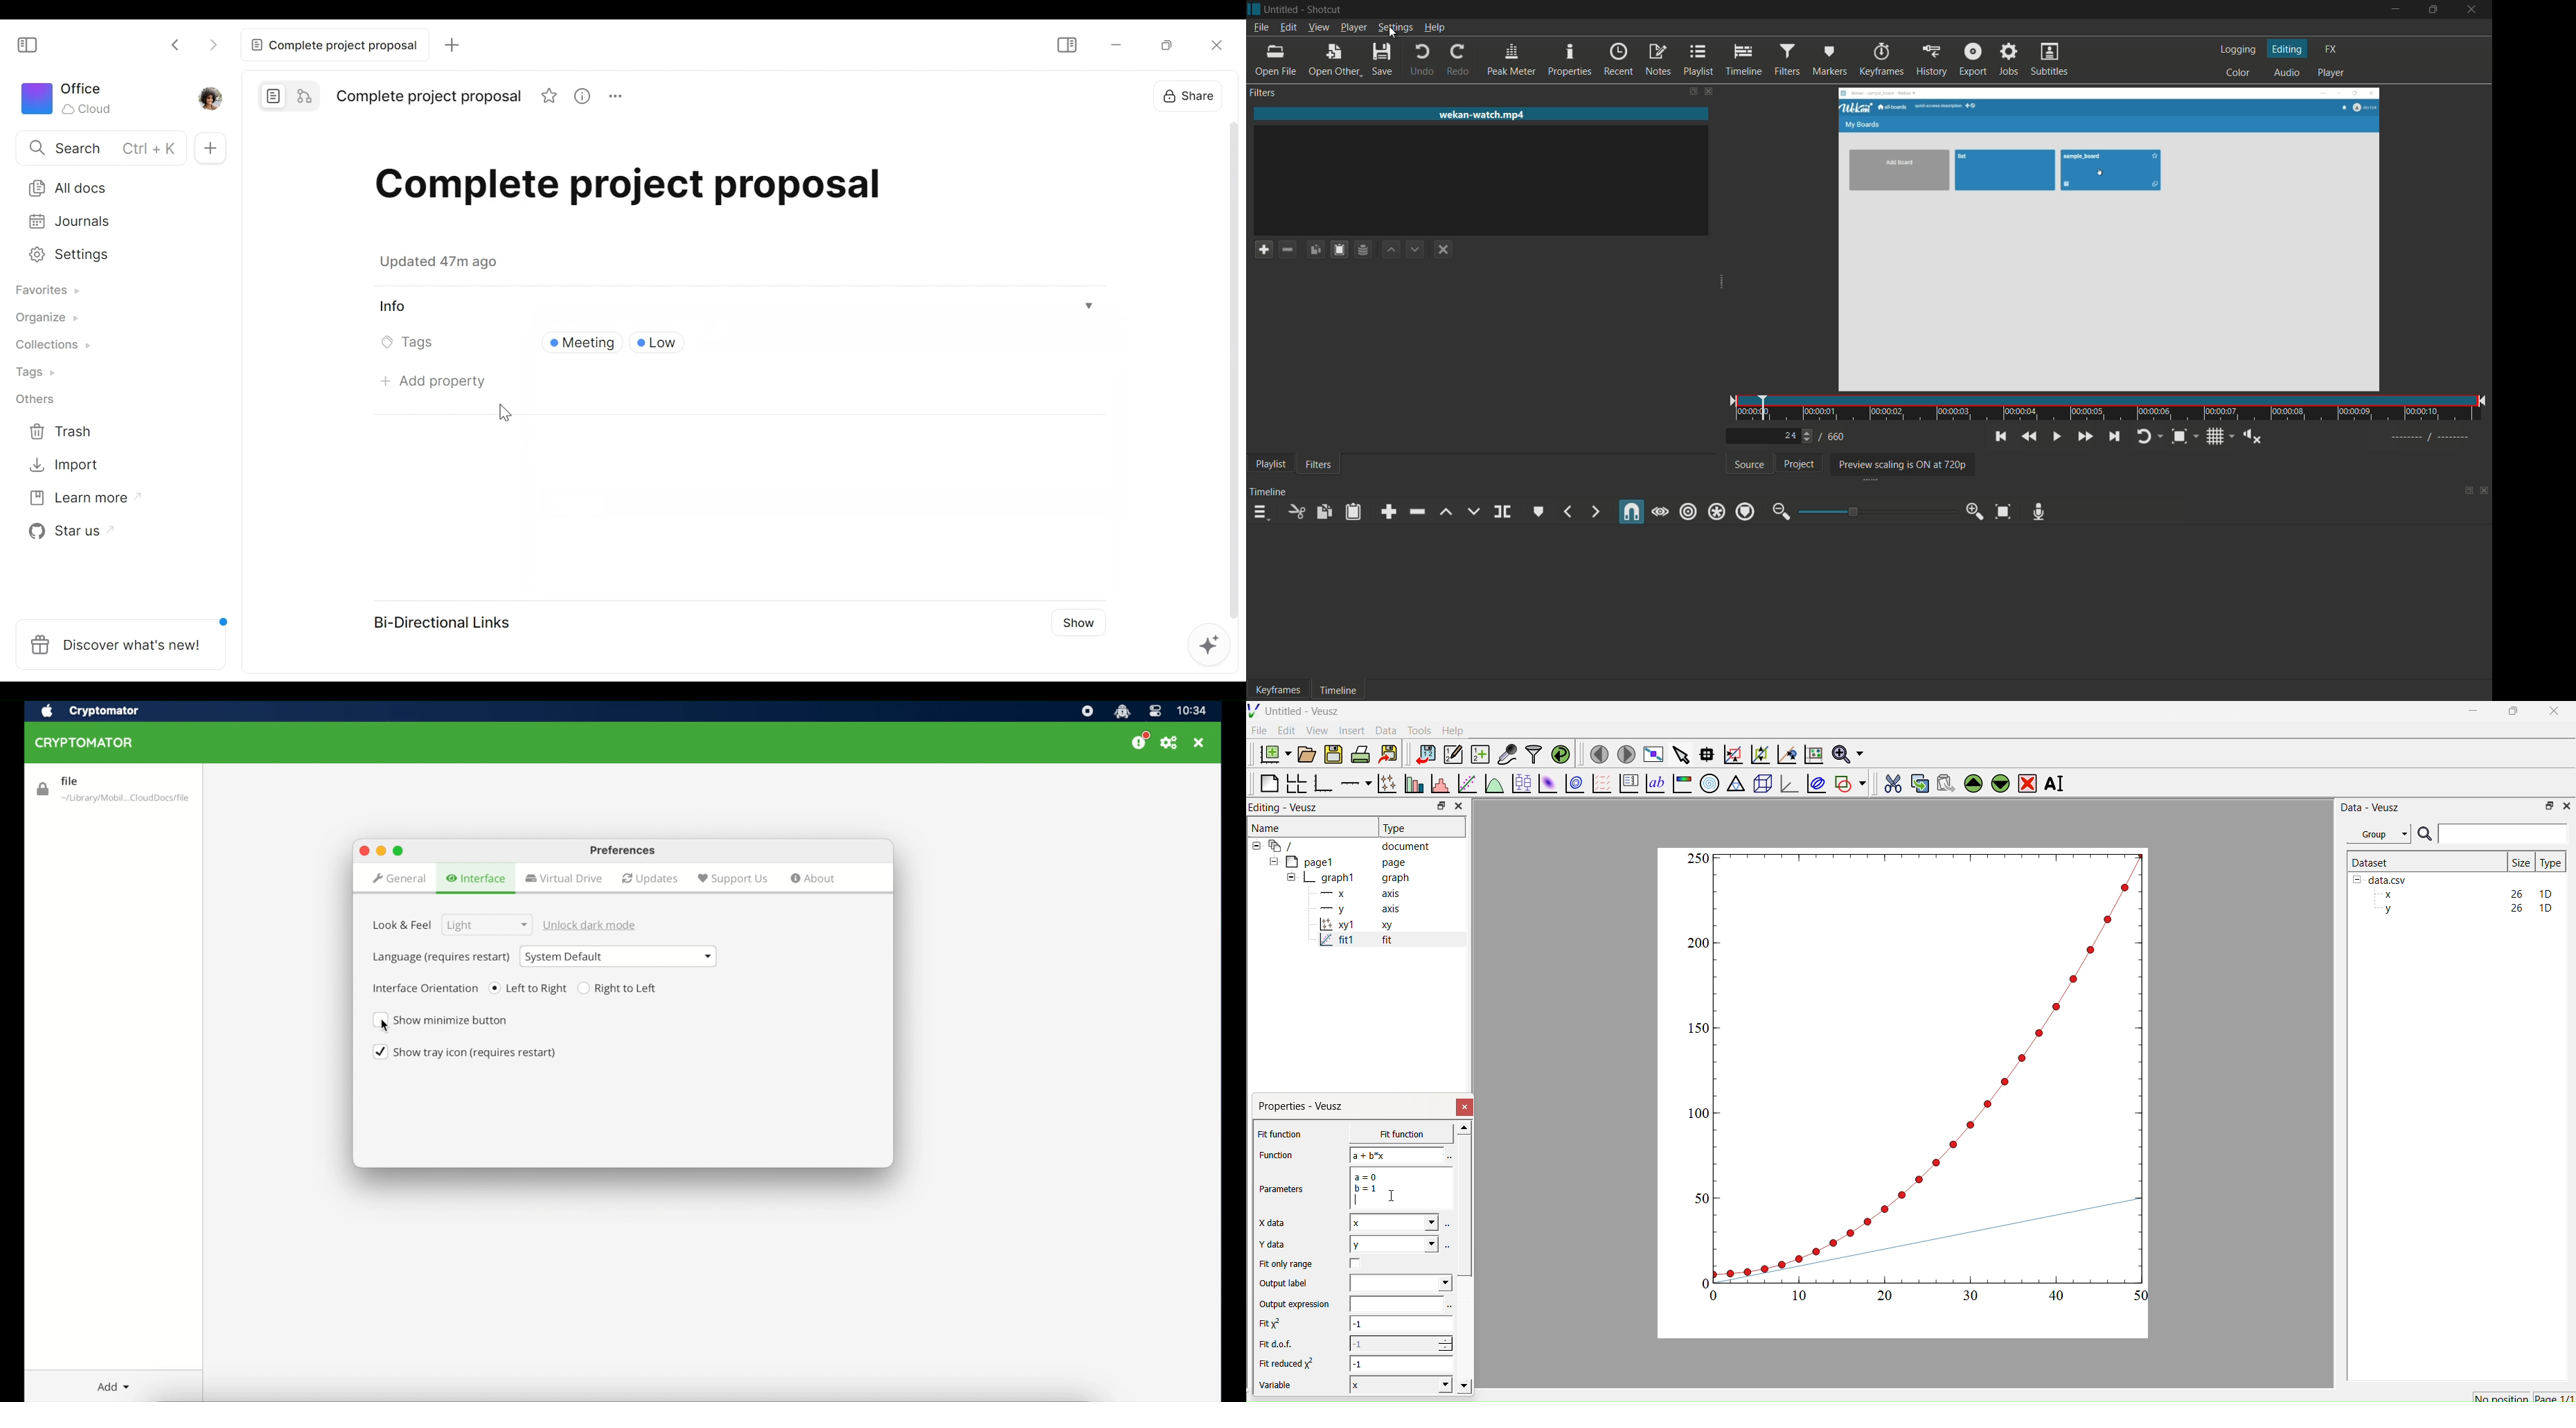 This screenshot has height=1428, width=2576. I want to click on append, so click(1388, 511).